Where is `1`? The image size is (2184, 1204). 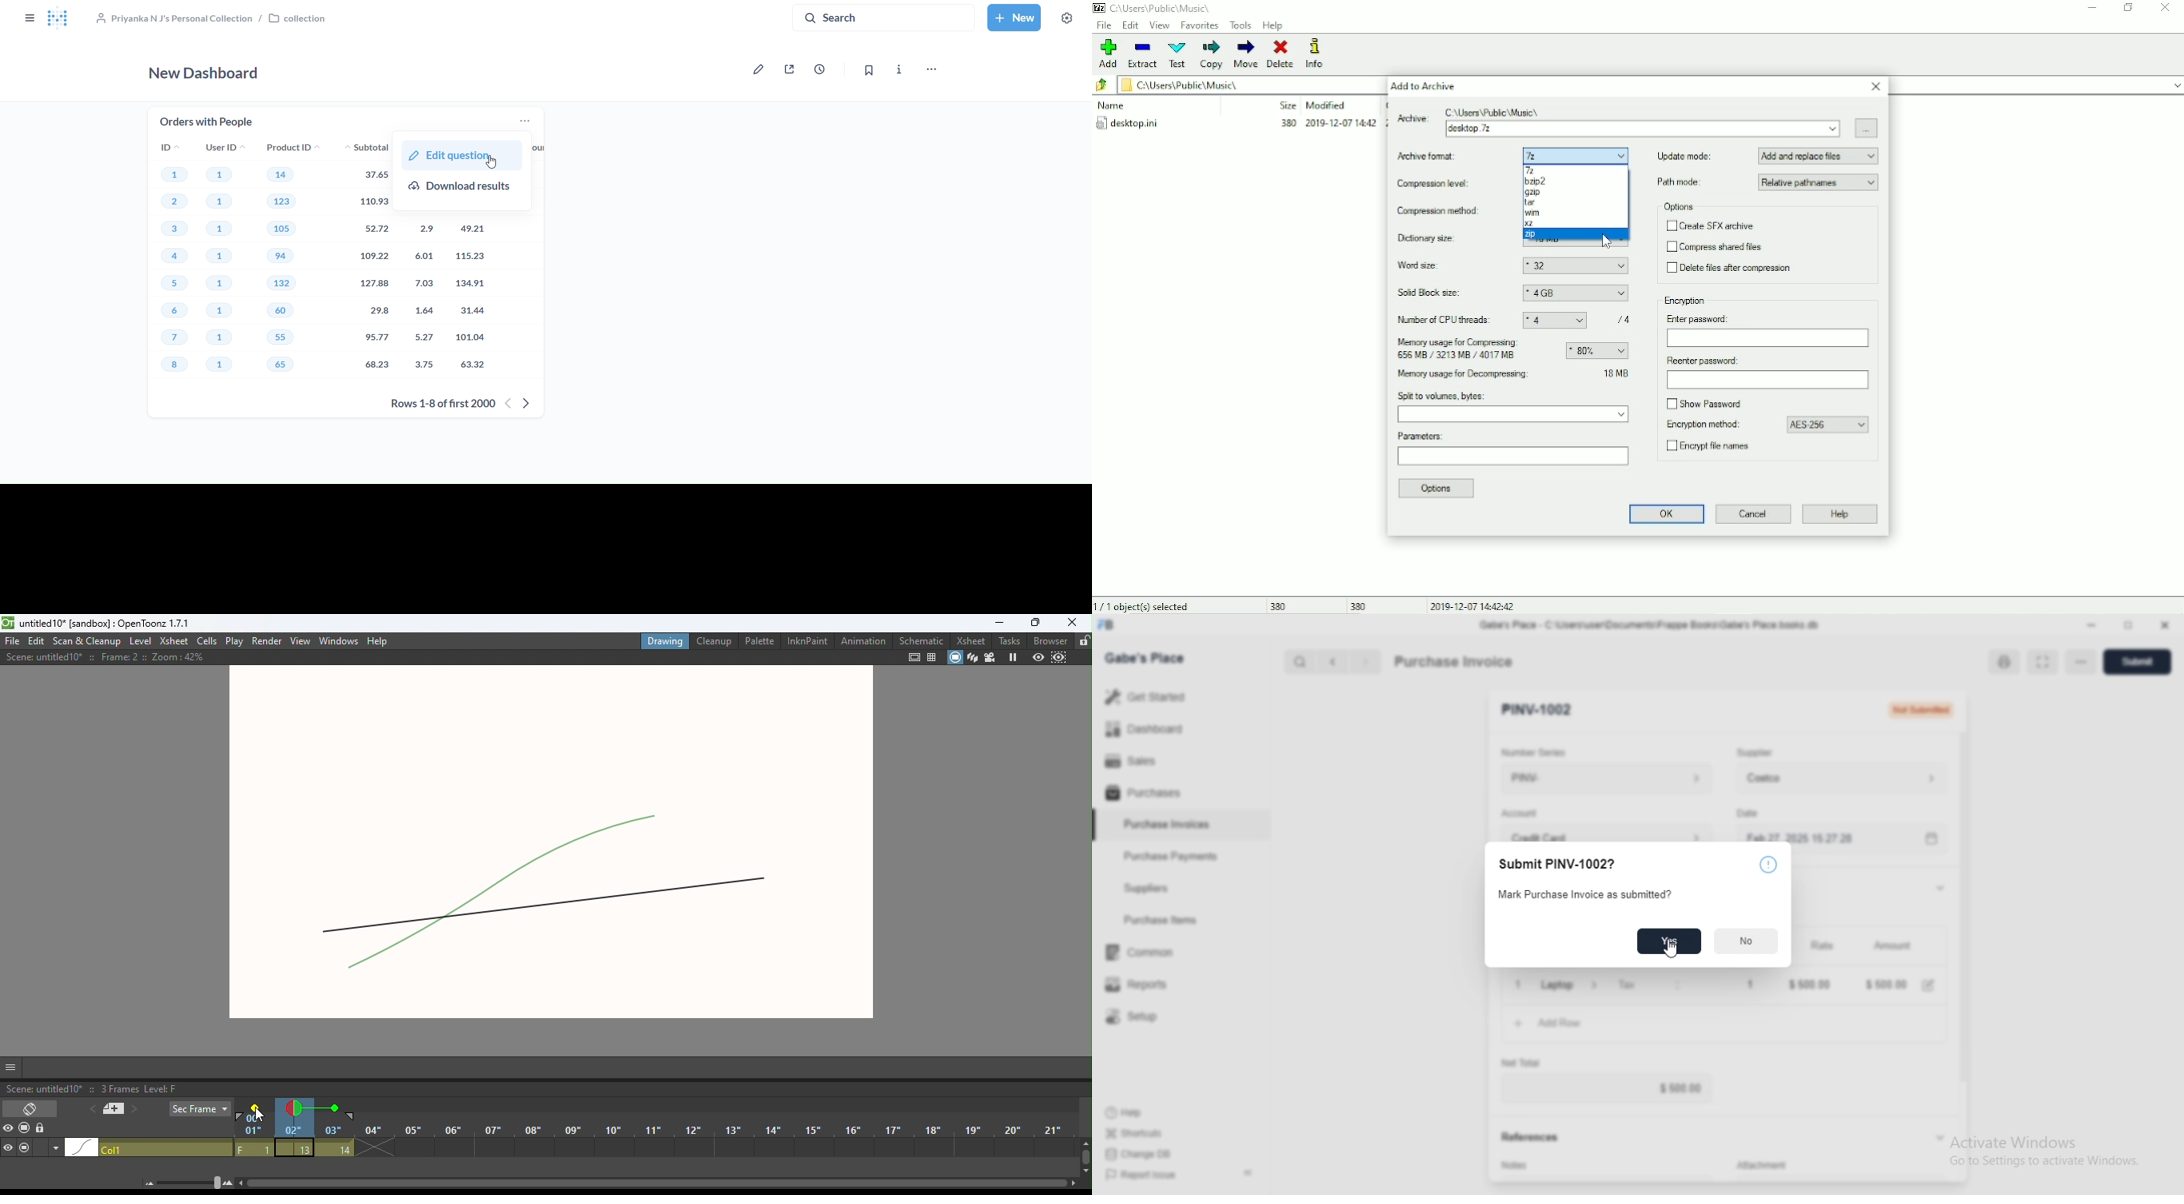 1 is located at coordinates (1734, 985).